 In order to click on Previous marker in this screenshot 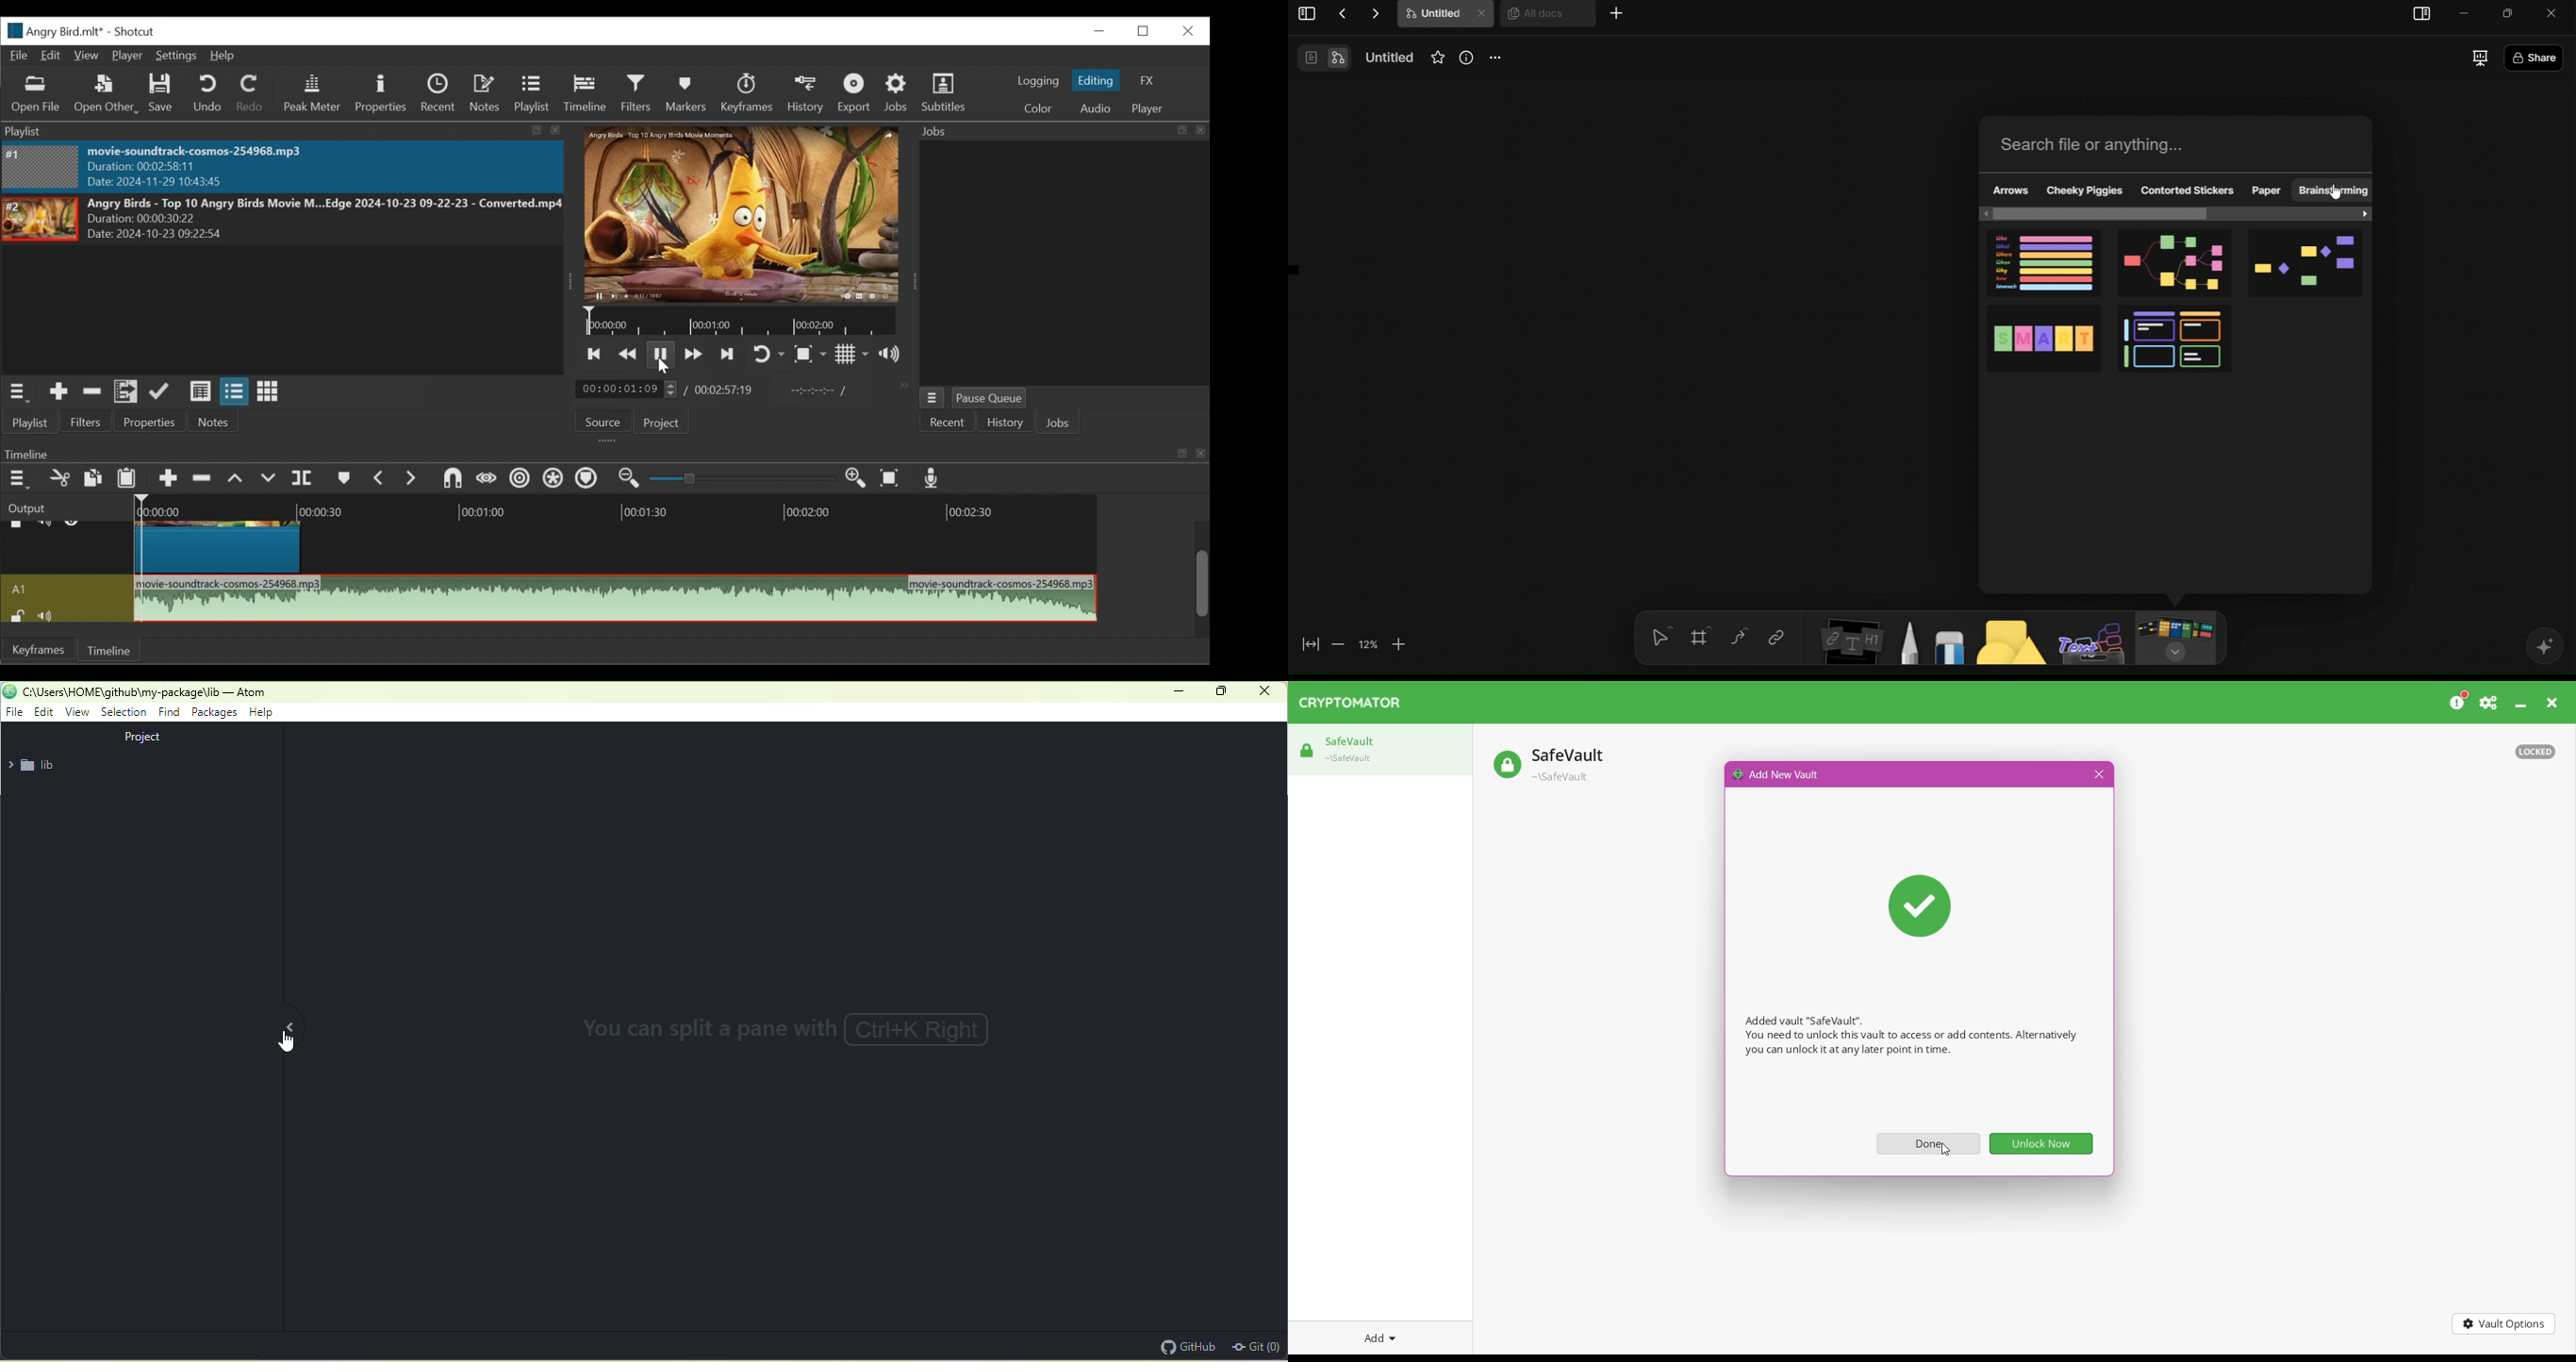, I will do `click(379, 477)`.